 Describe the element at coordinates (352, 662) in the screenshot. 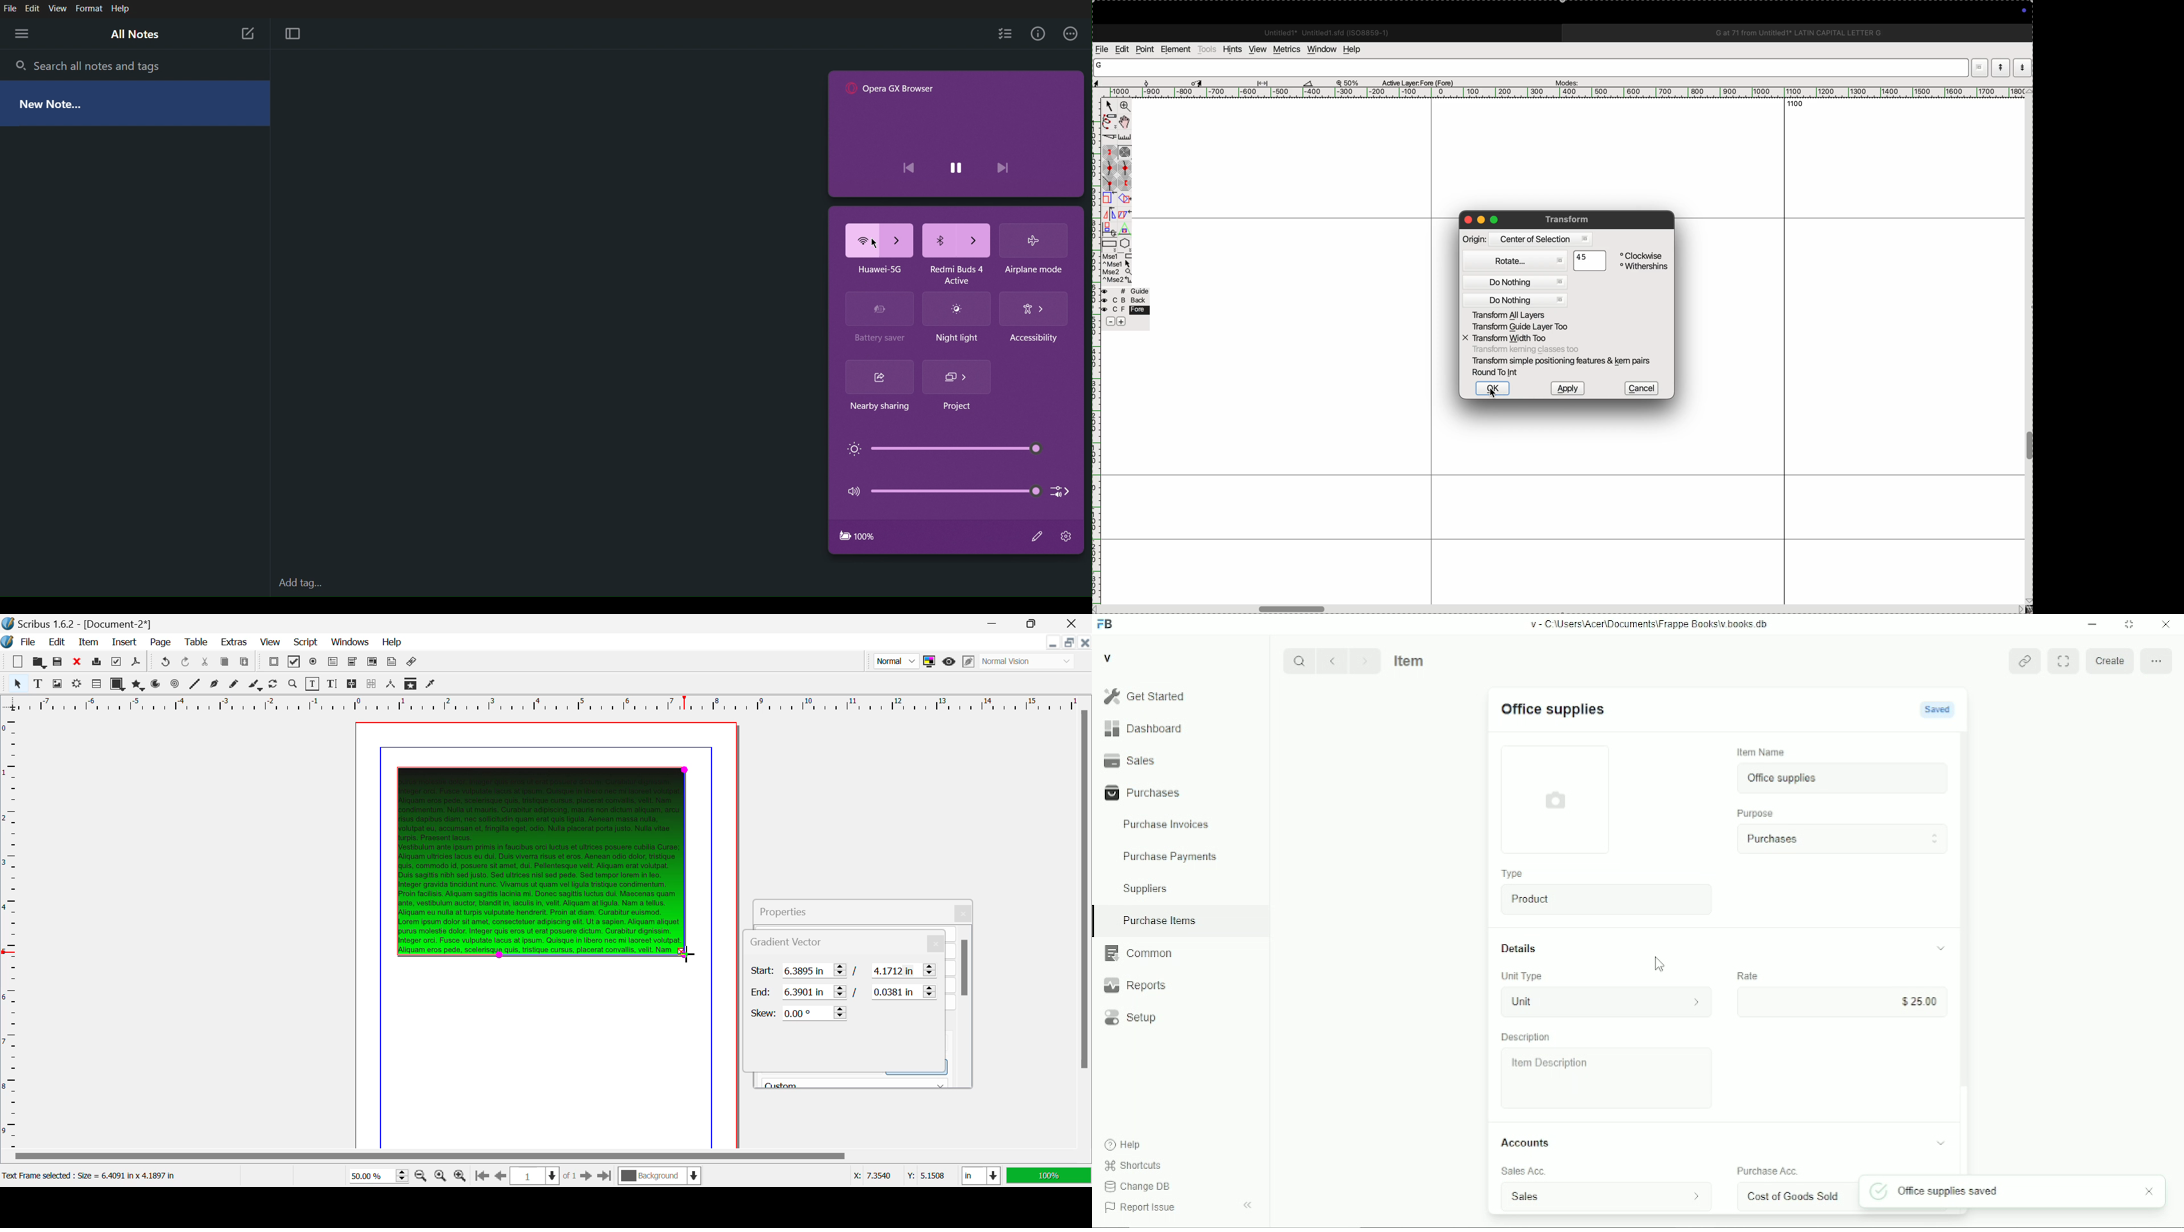

I see `Pdf Combo Box` at that location.